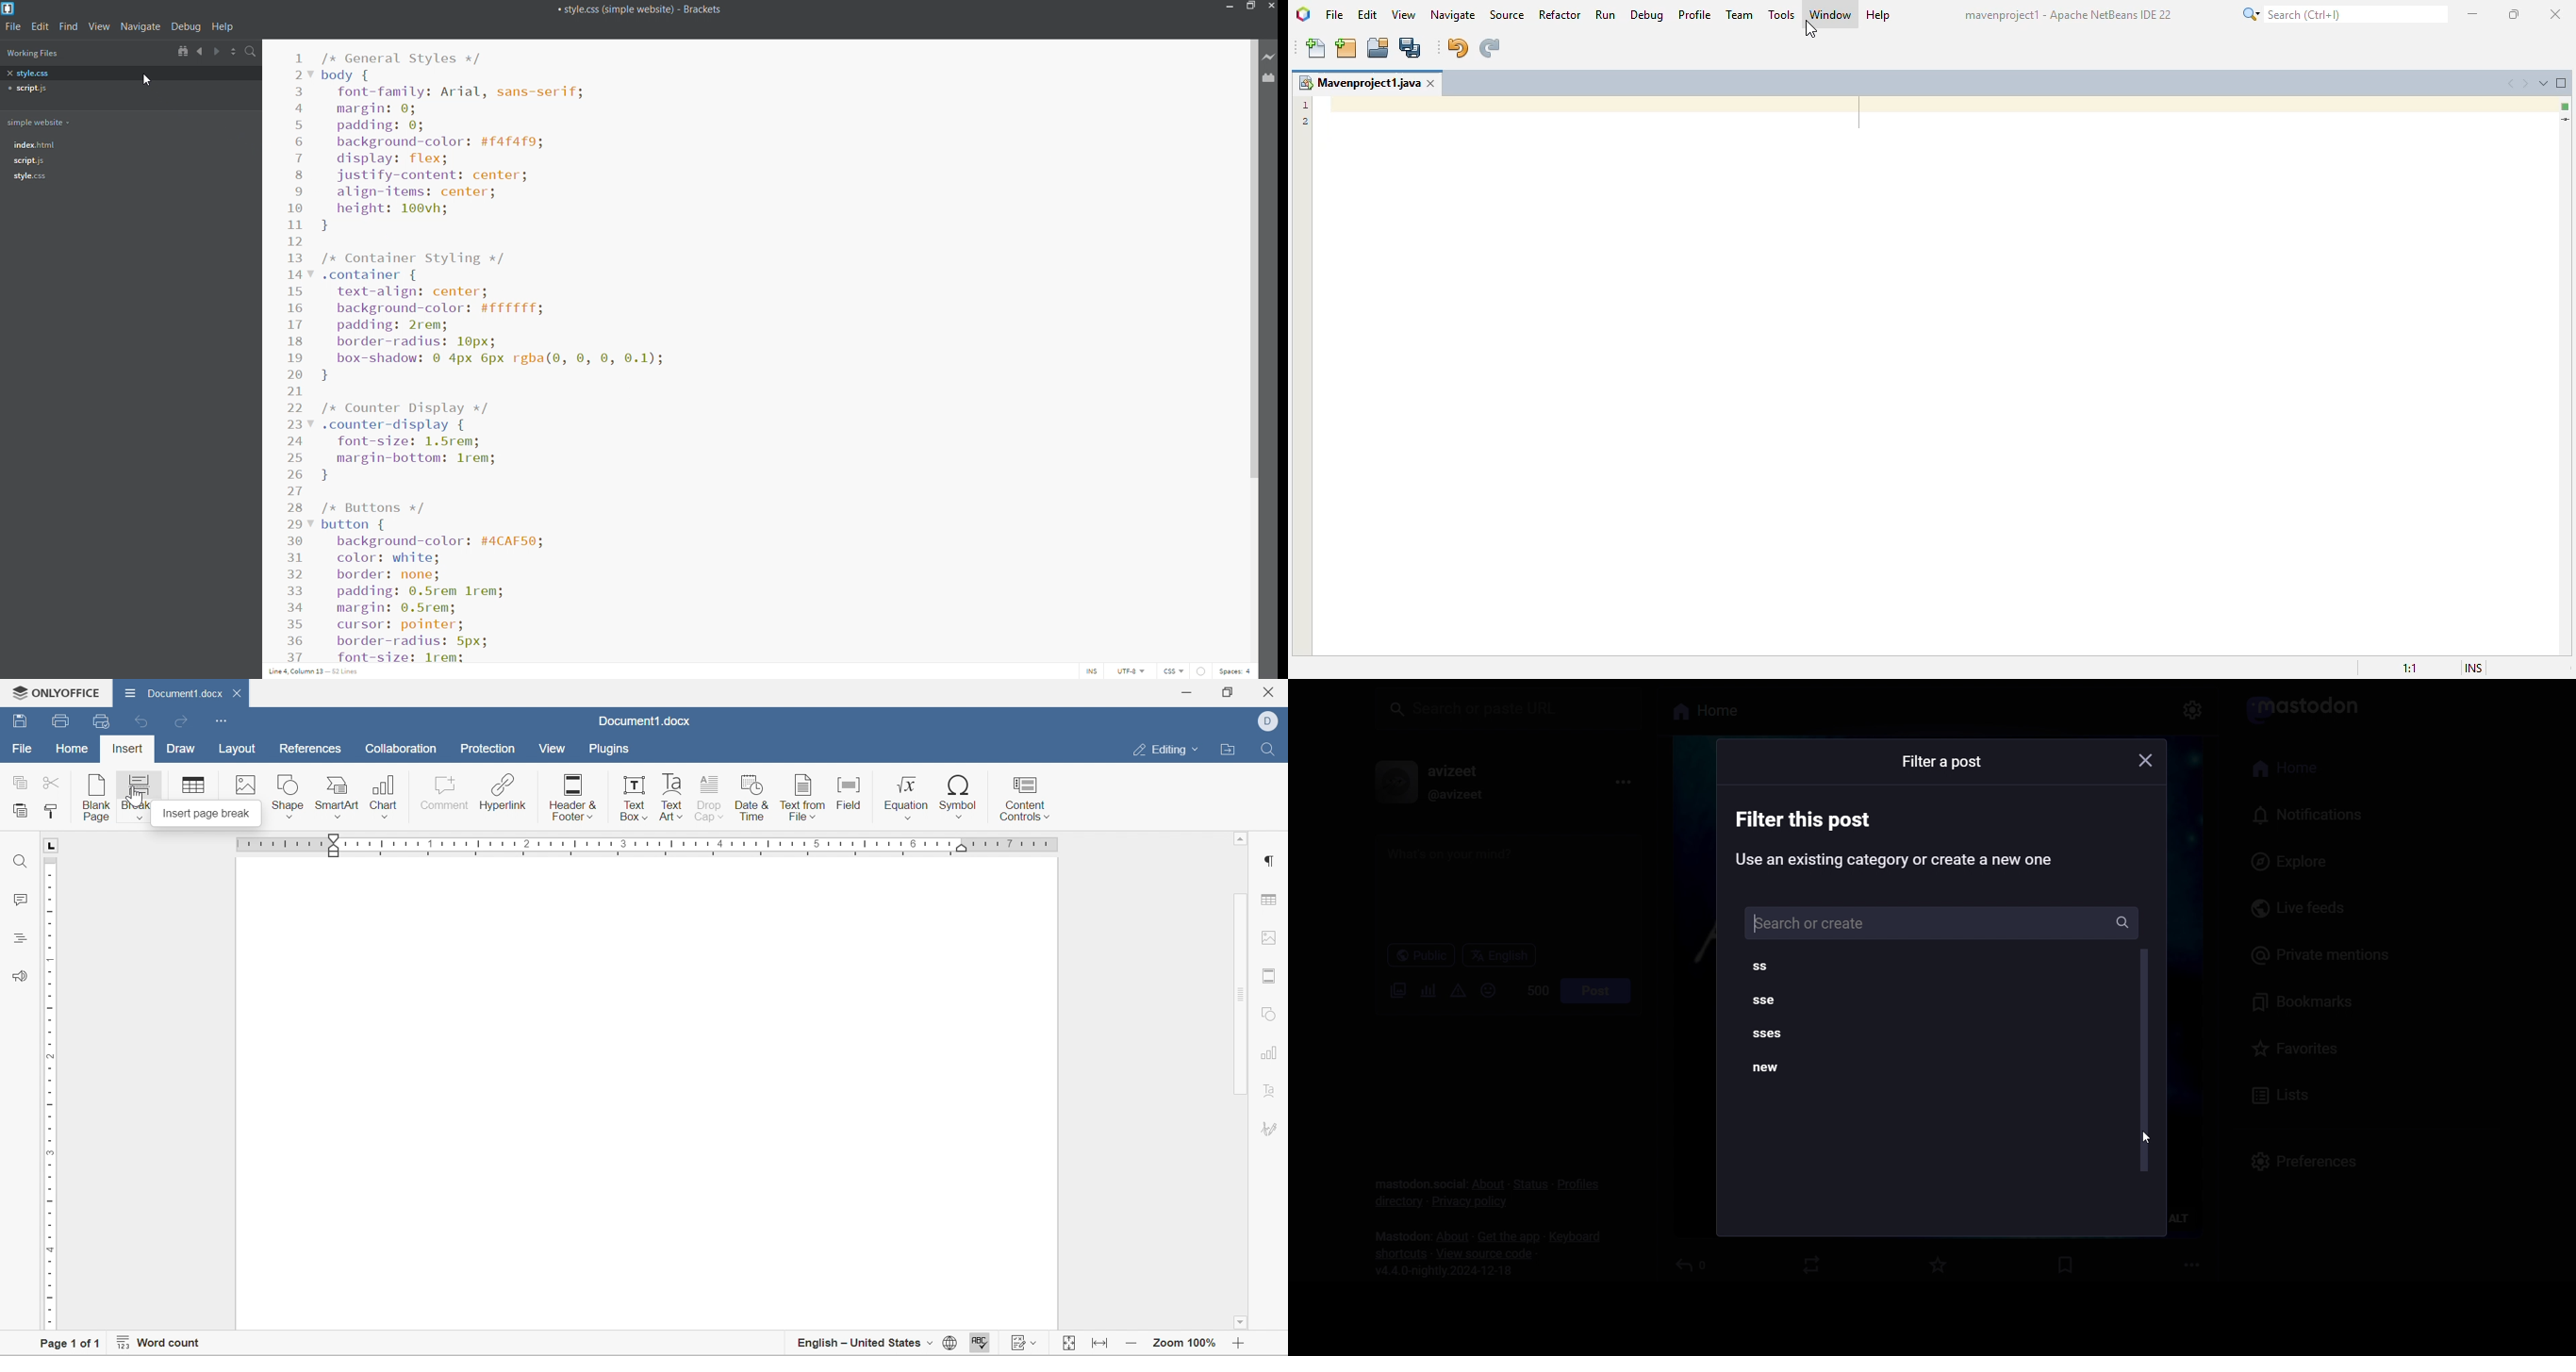 This screenshot has width=2576, height=1372. I want to click on Scroll up, so click(1241, 841).